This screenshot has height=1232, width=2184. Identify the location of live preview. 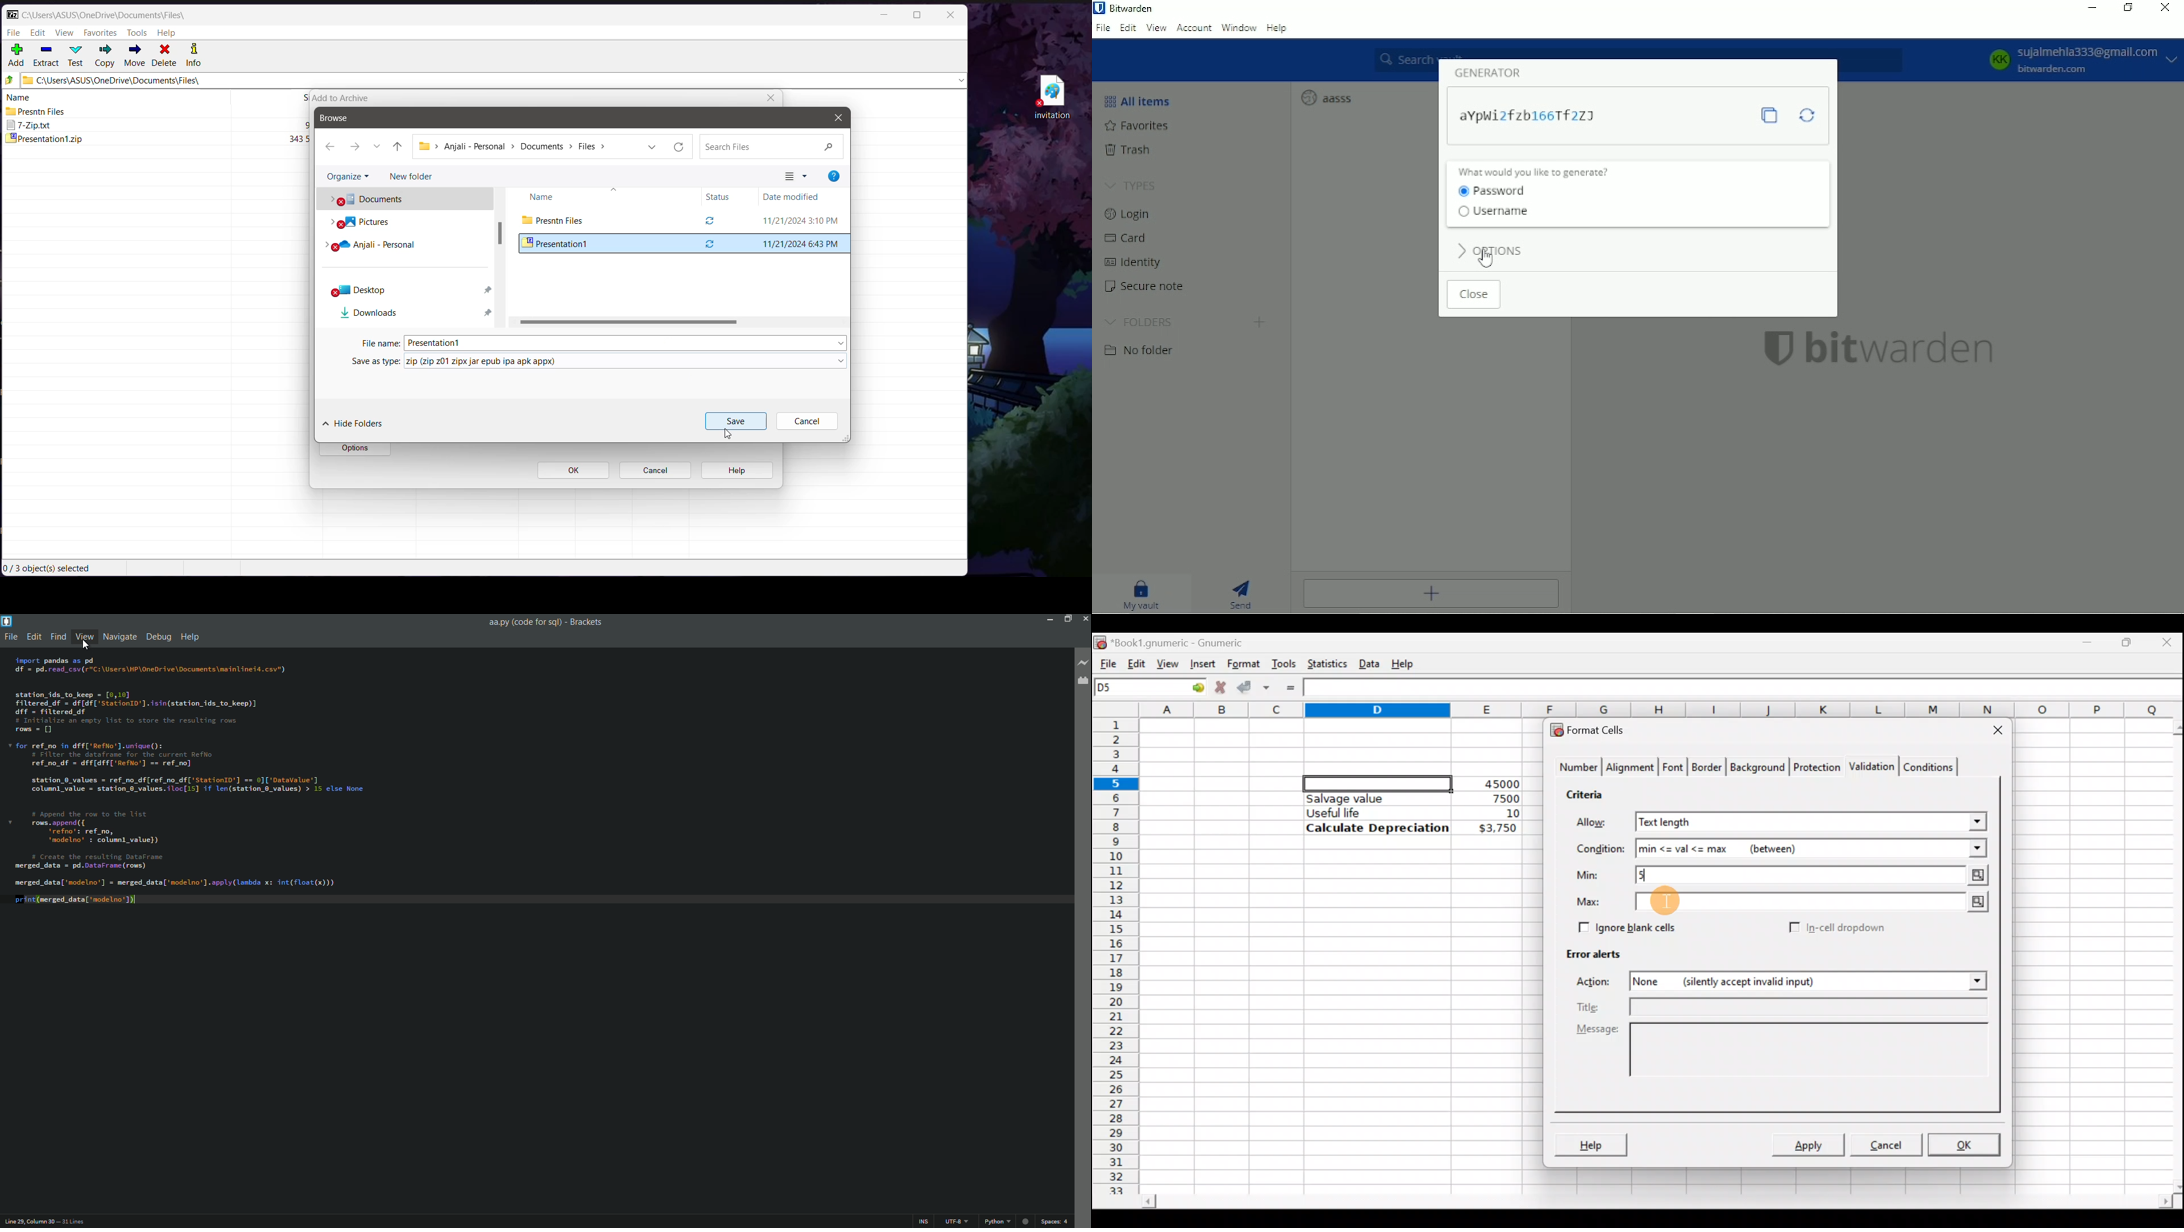
(1084, 661).